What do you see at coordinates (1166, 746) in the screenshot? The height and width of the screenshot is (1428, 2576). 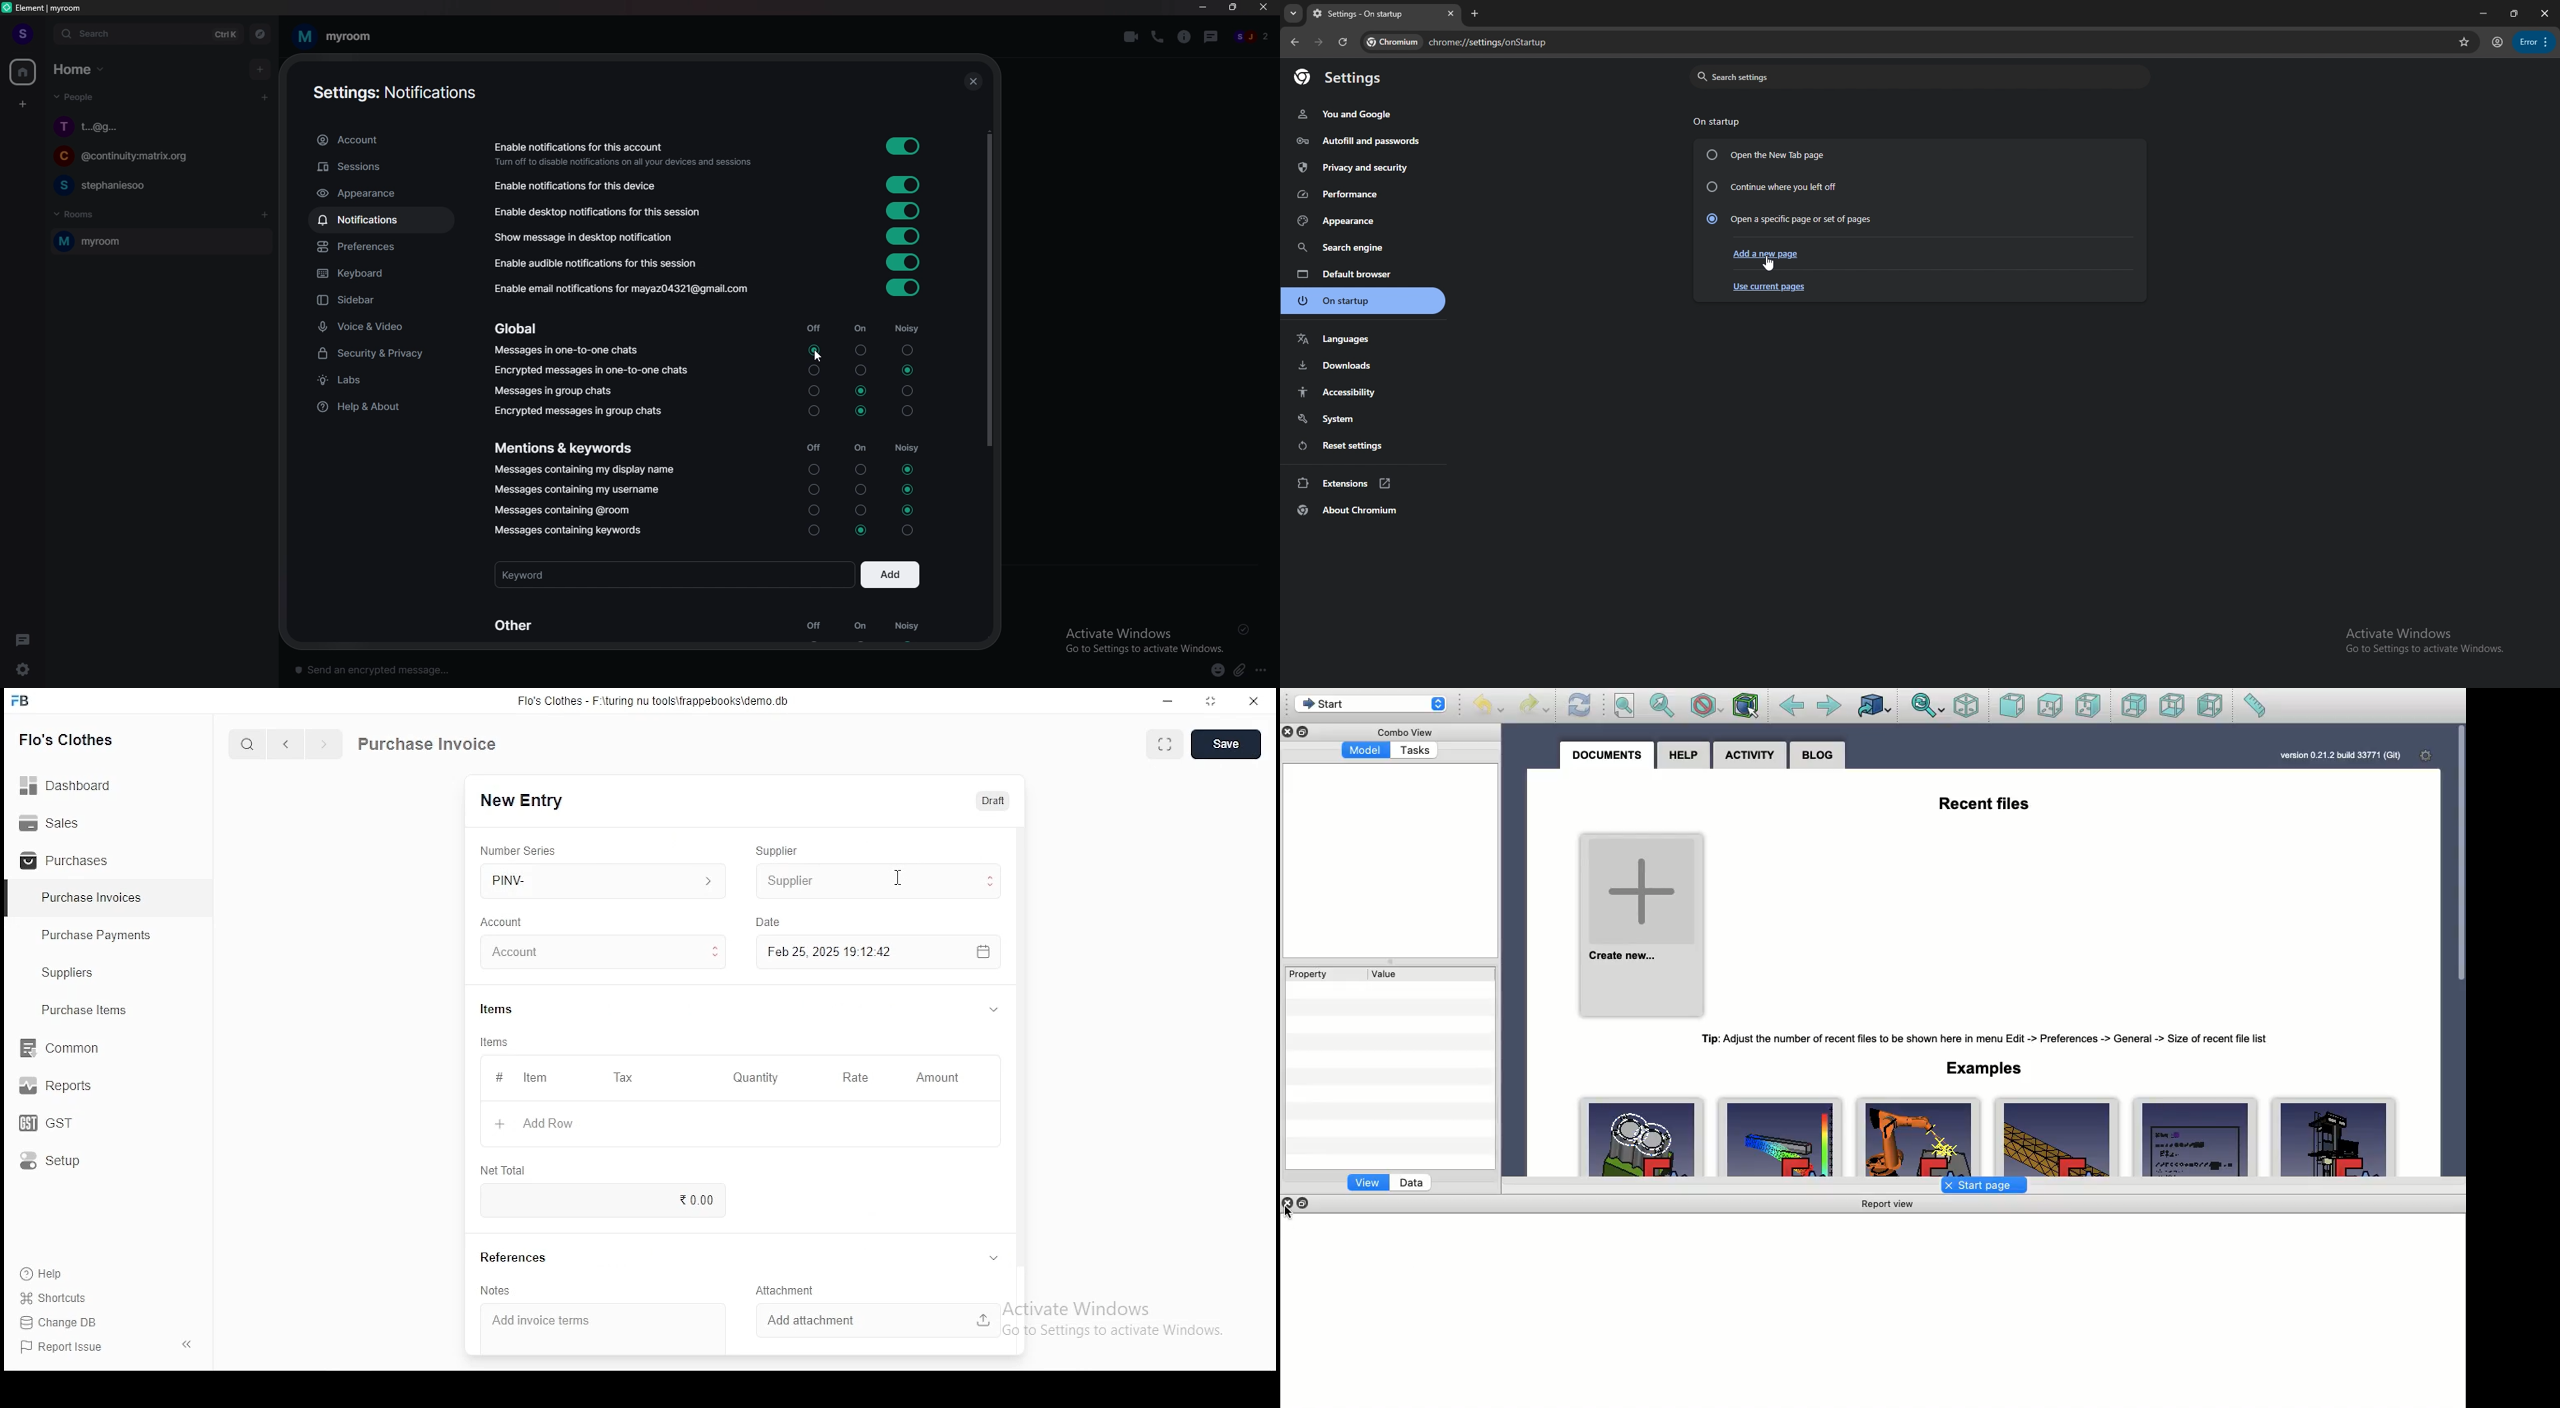 I see `toggle between form and fullscreen ` at bounding box center [1166, 746].